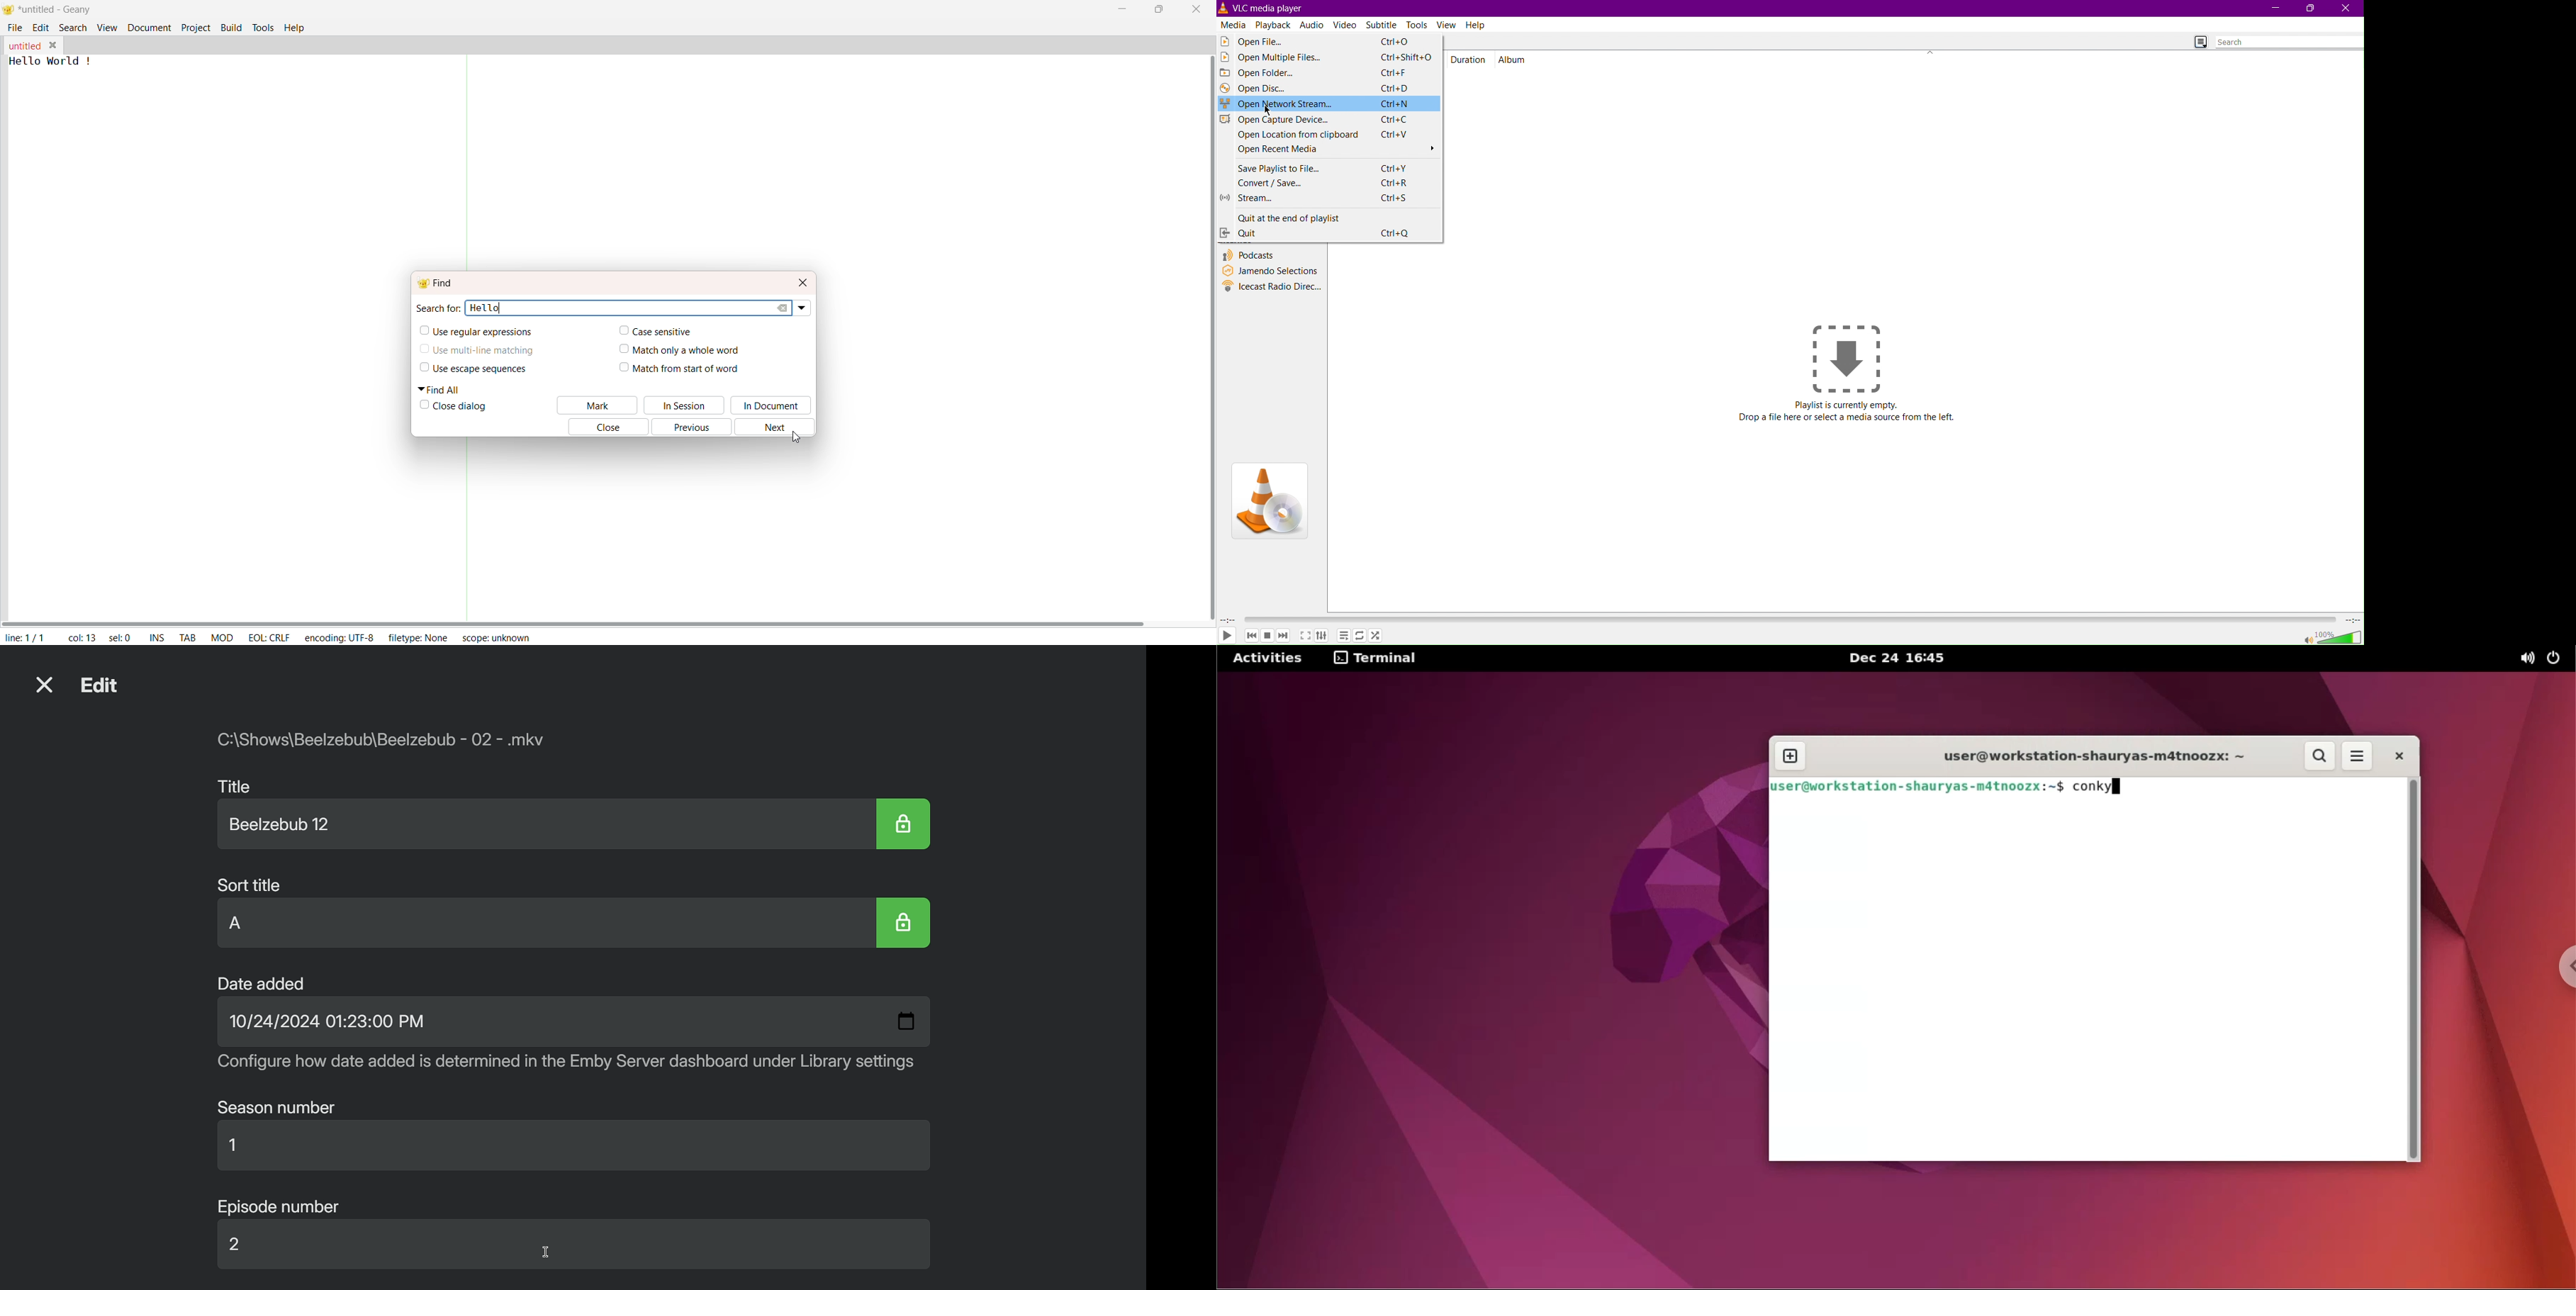  What do you see at coordinates (1286, 638) in the screenshot?
I see `Skip Forward` at bounding box center [1286, 638].